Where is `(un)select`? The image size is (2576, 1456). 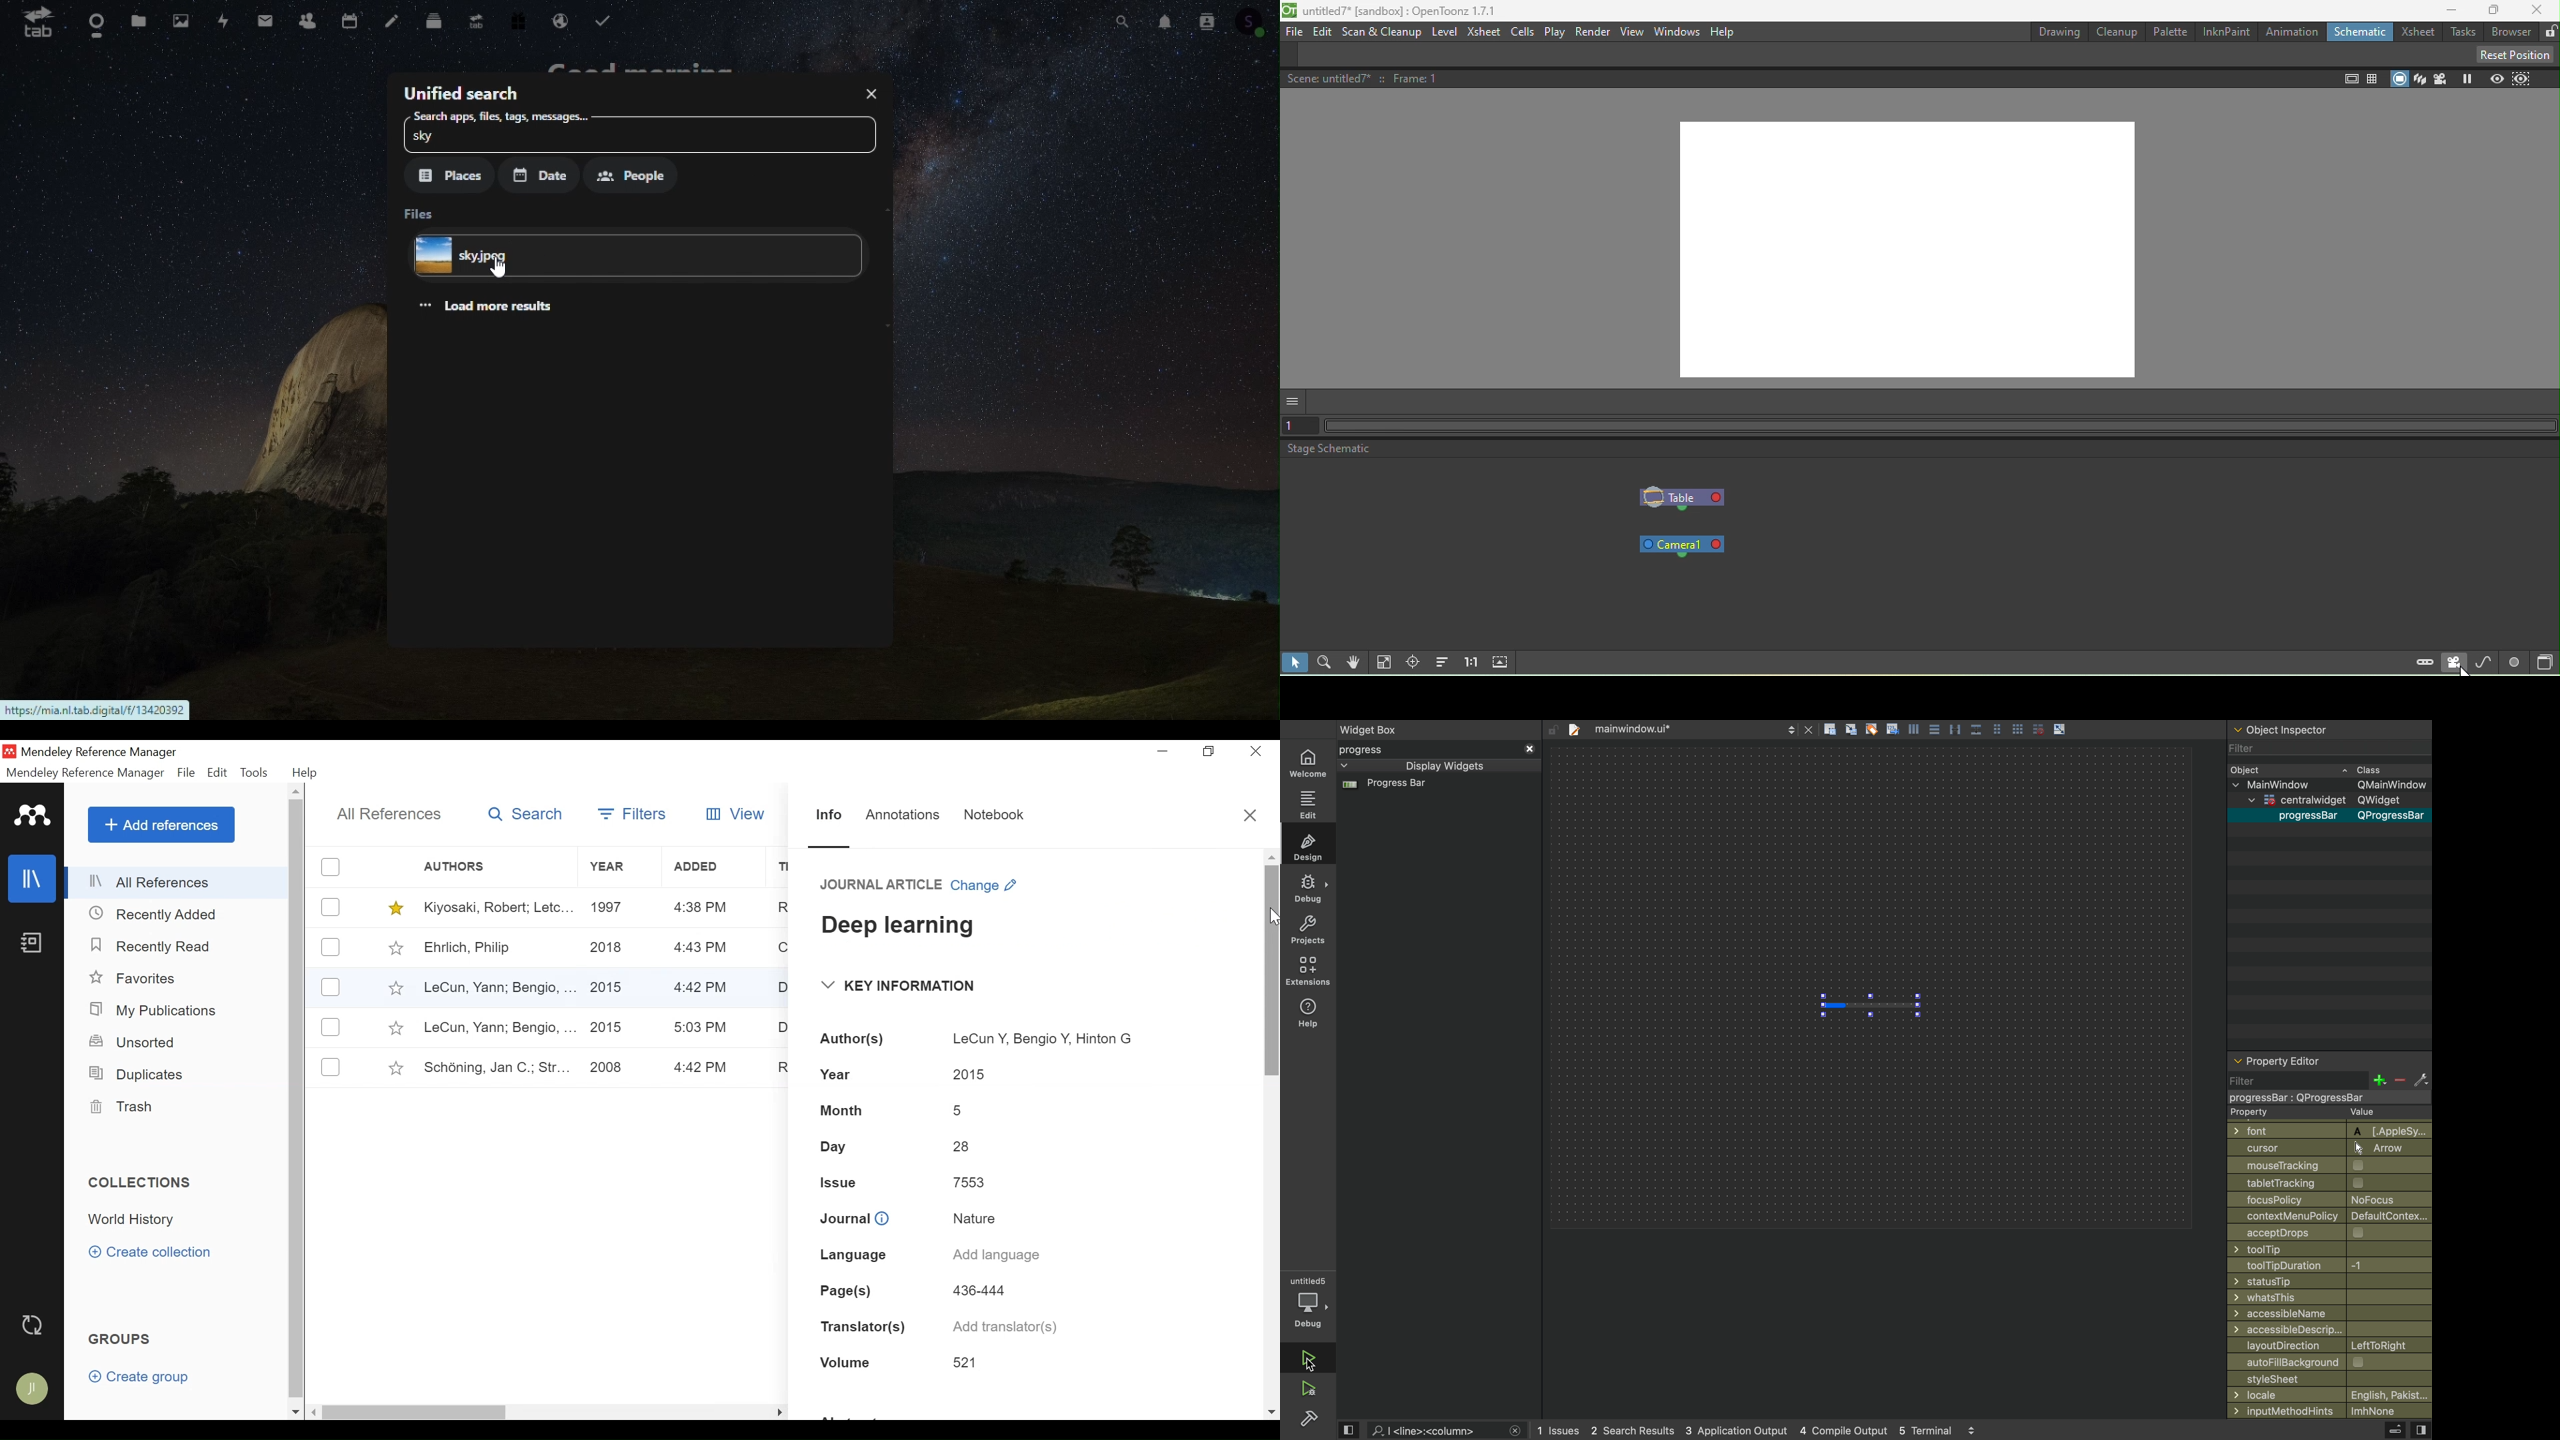
(un)select is located at coordinates (330, 1027).